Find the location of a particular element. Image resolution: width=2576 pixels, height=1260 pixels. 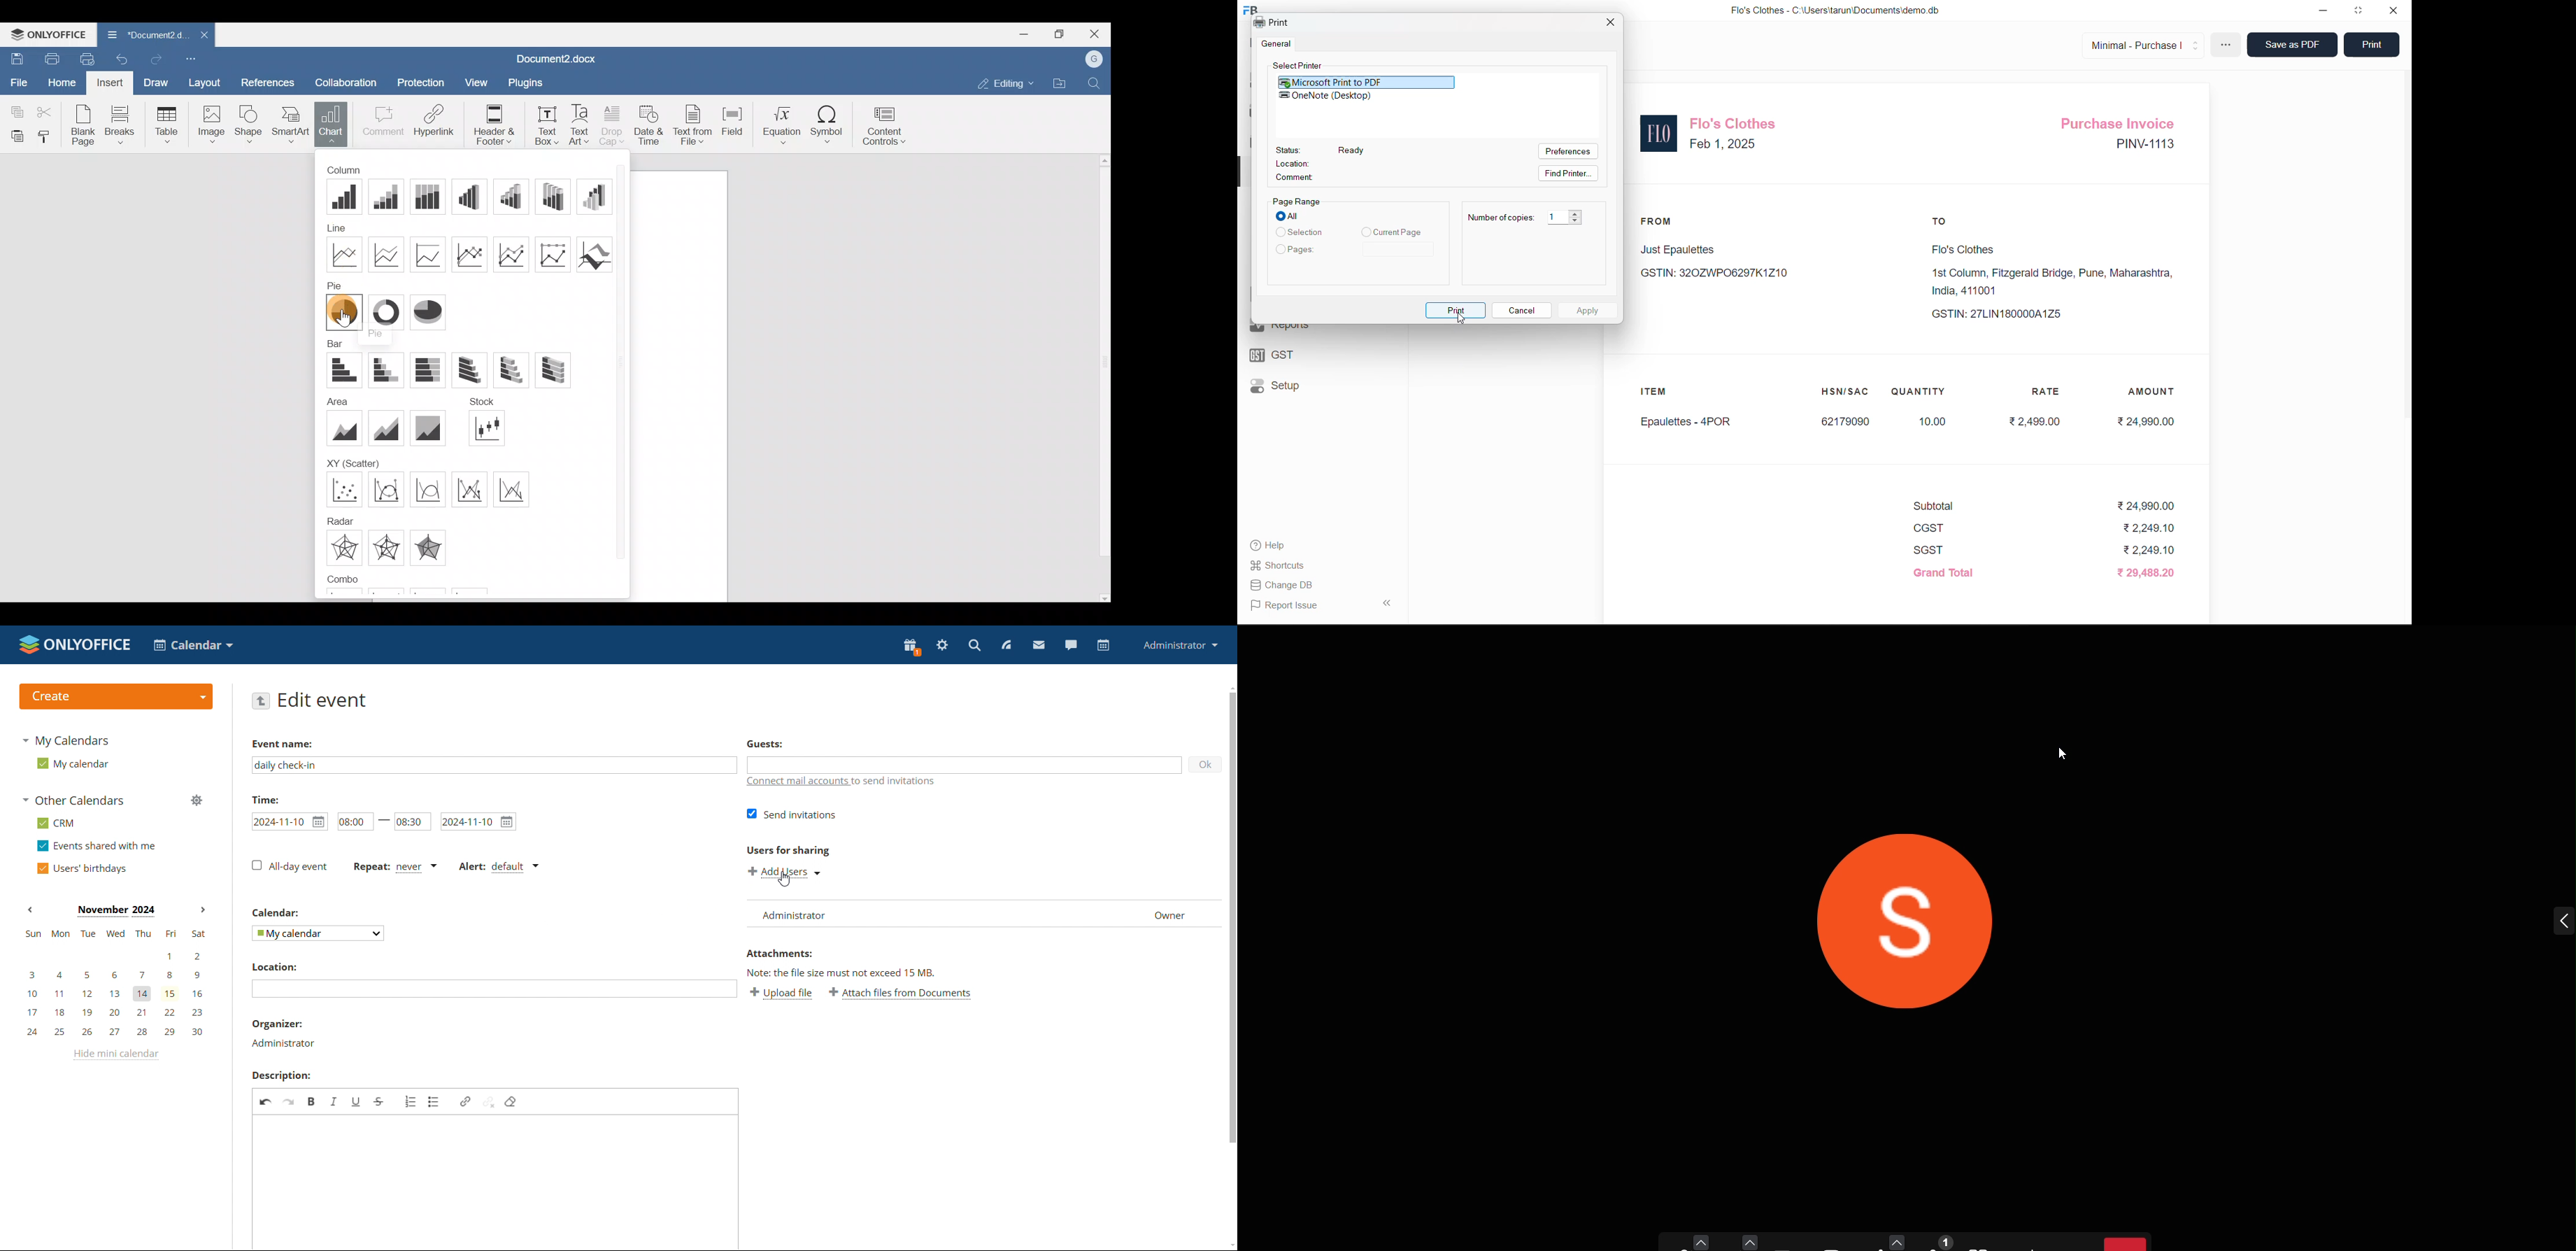

other calendars is located at coordinates (73, 800).